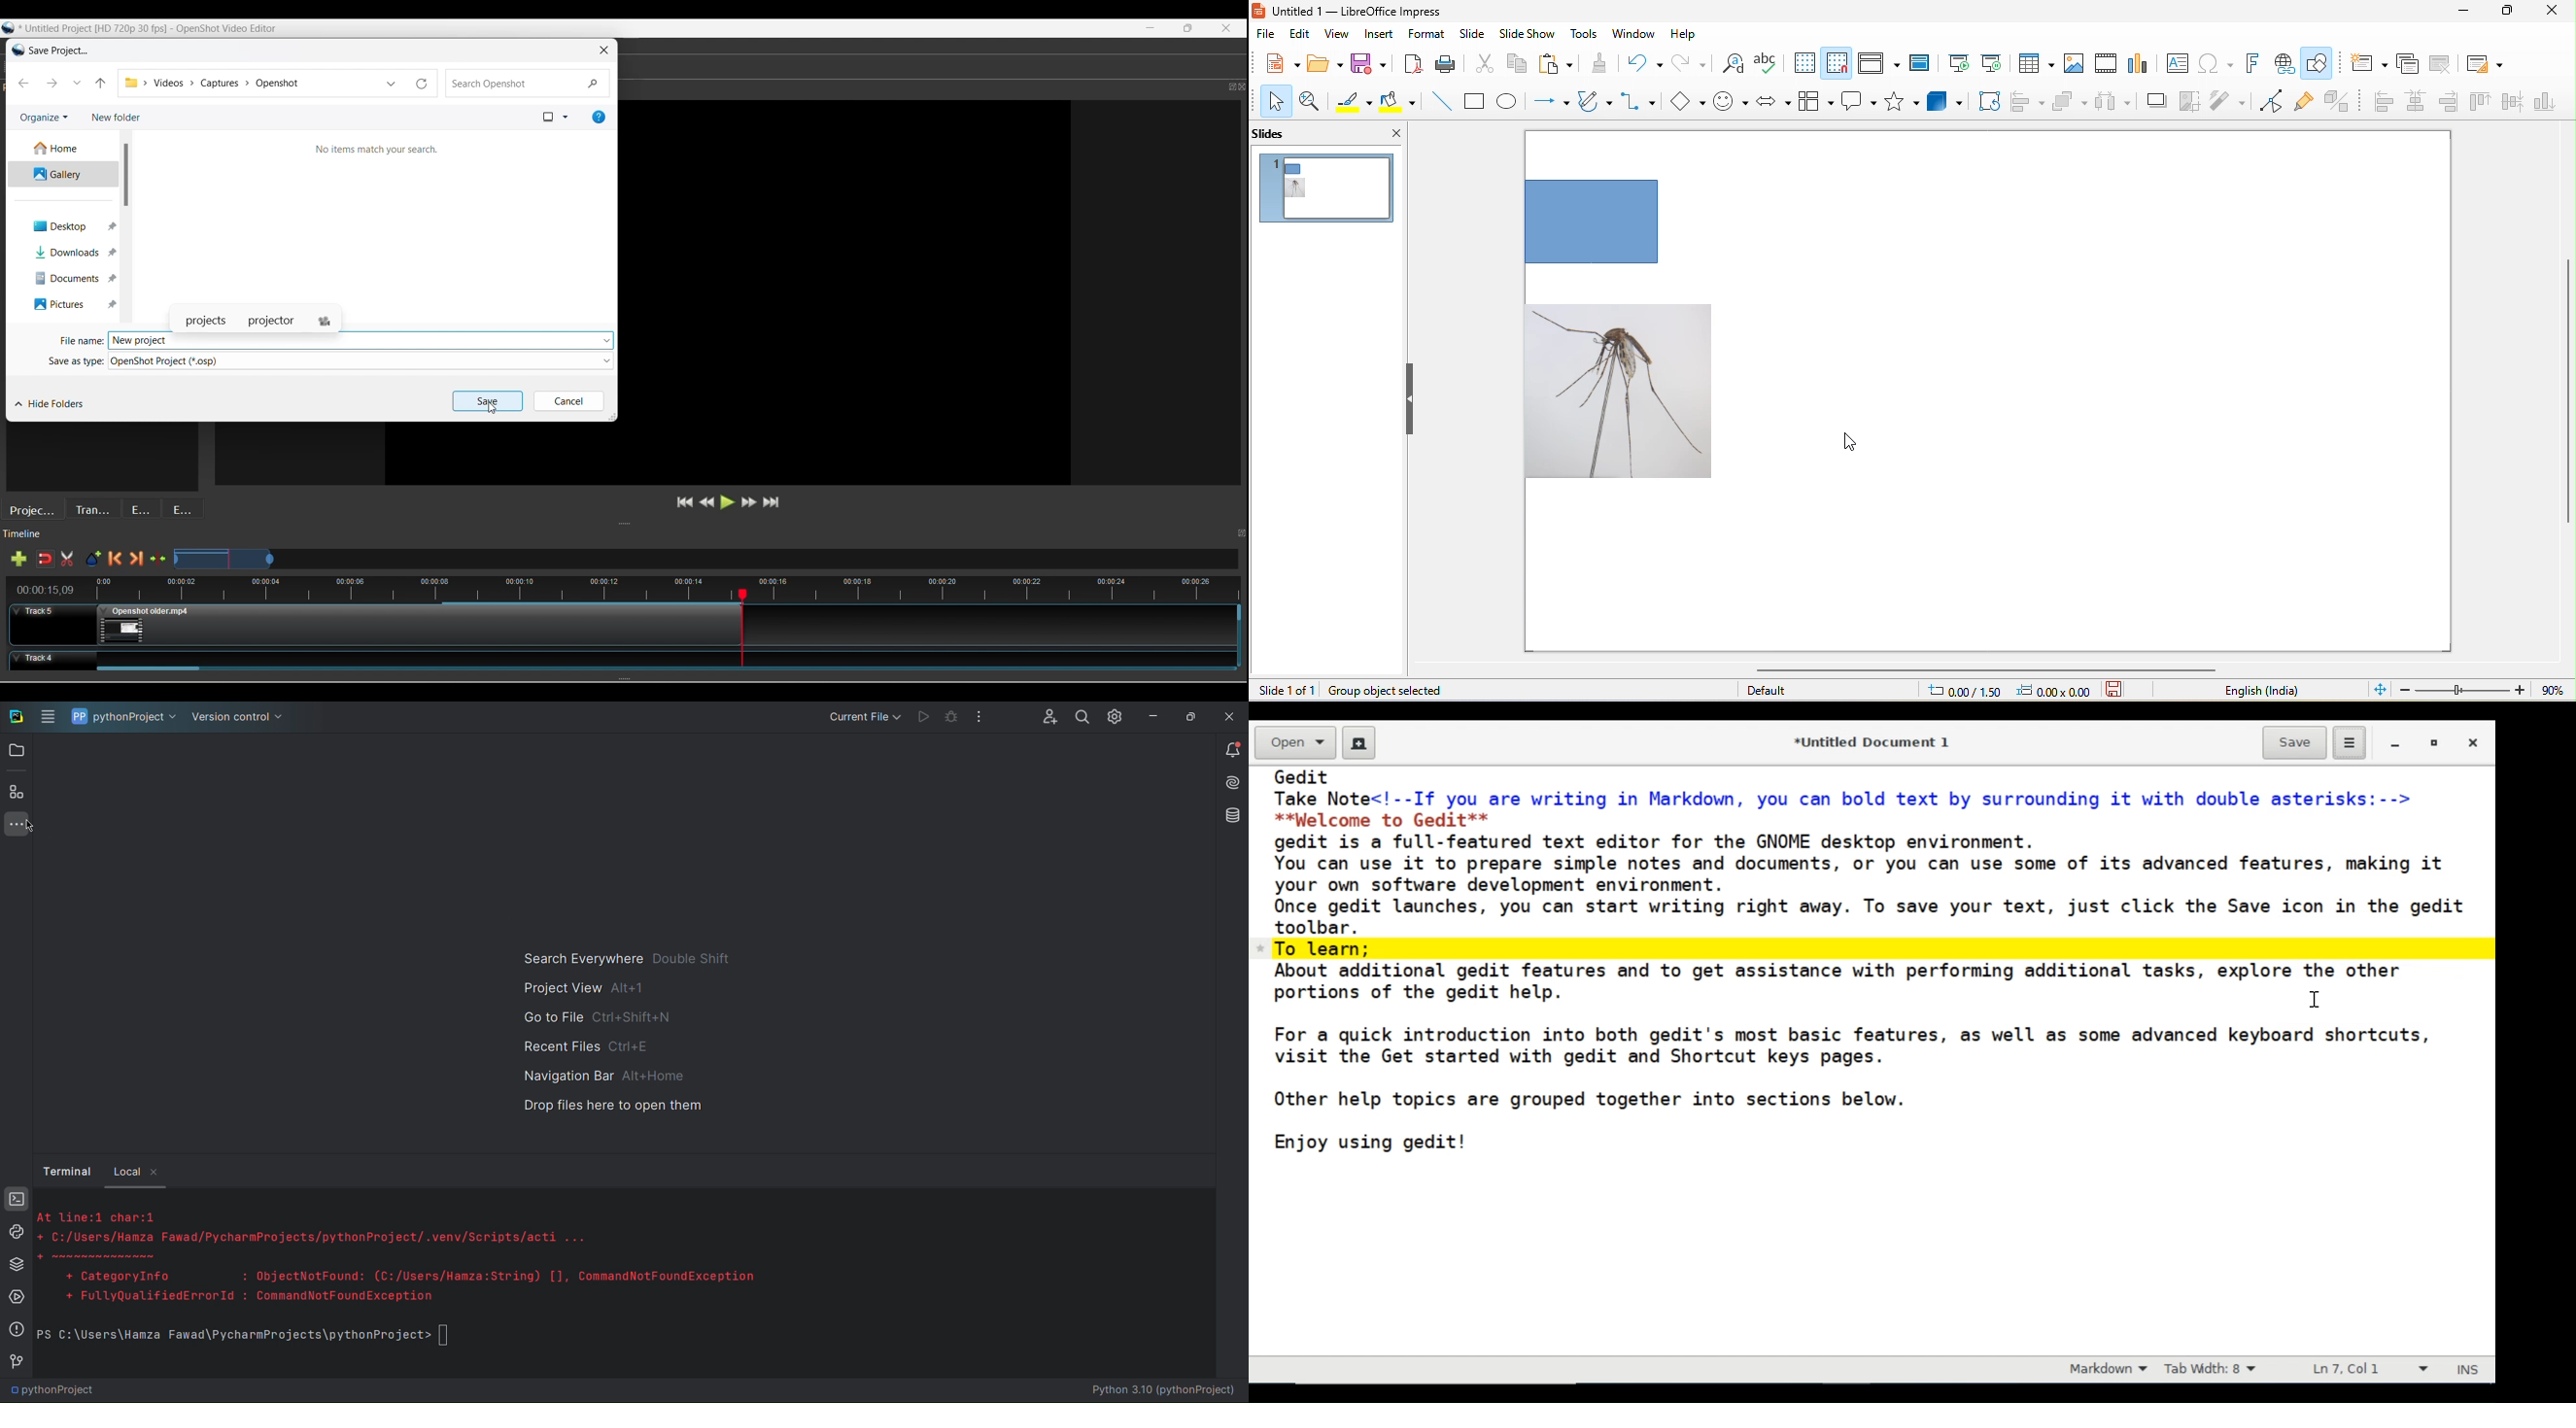 Image resolution: width=2576 pixels, height=1428 pixels. Describe the element at coordinates (1371, 1141) in the screenshot. I see `Enjoy using gedit!` at that location.